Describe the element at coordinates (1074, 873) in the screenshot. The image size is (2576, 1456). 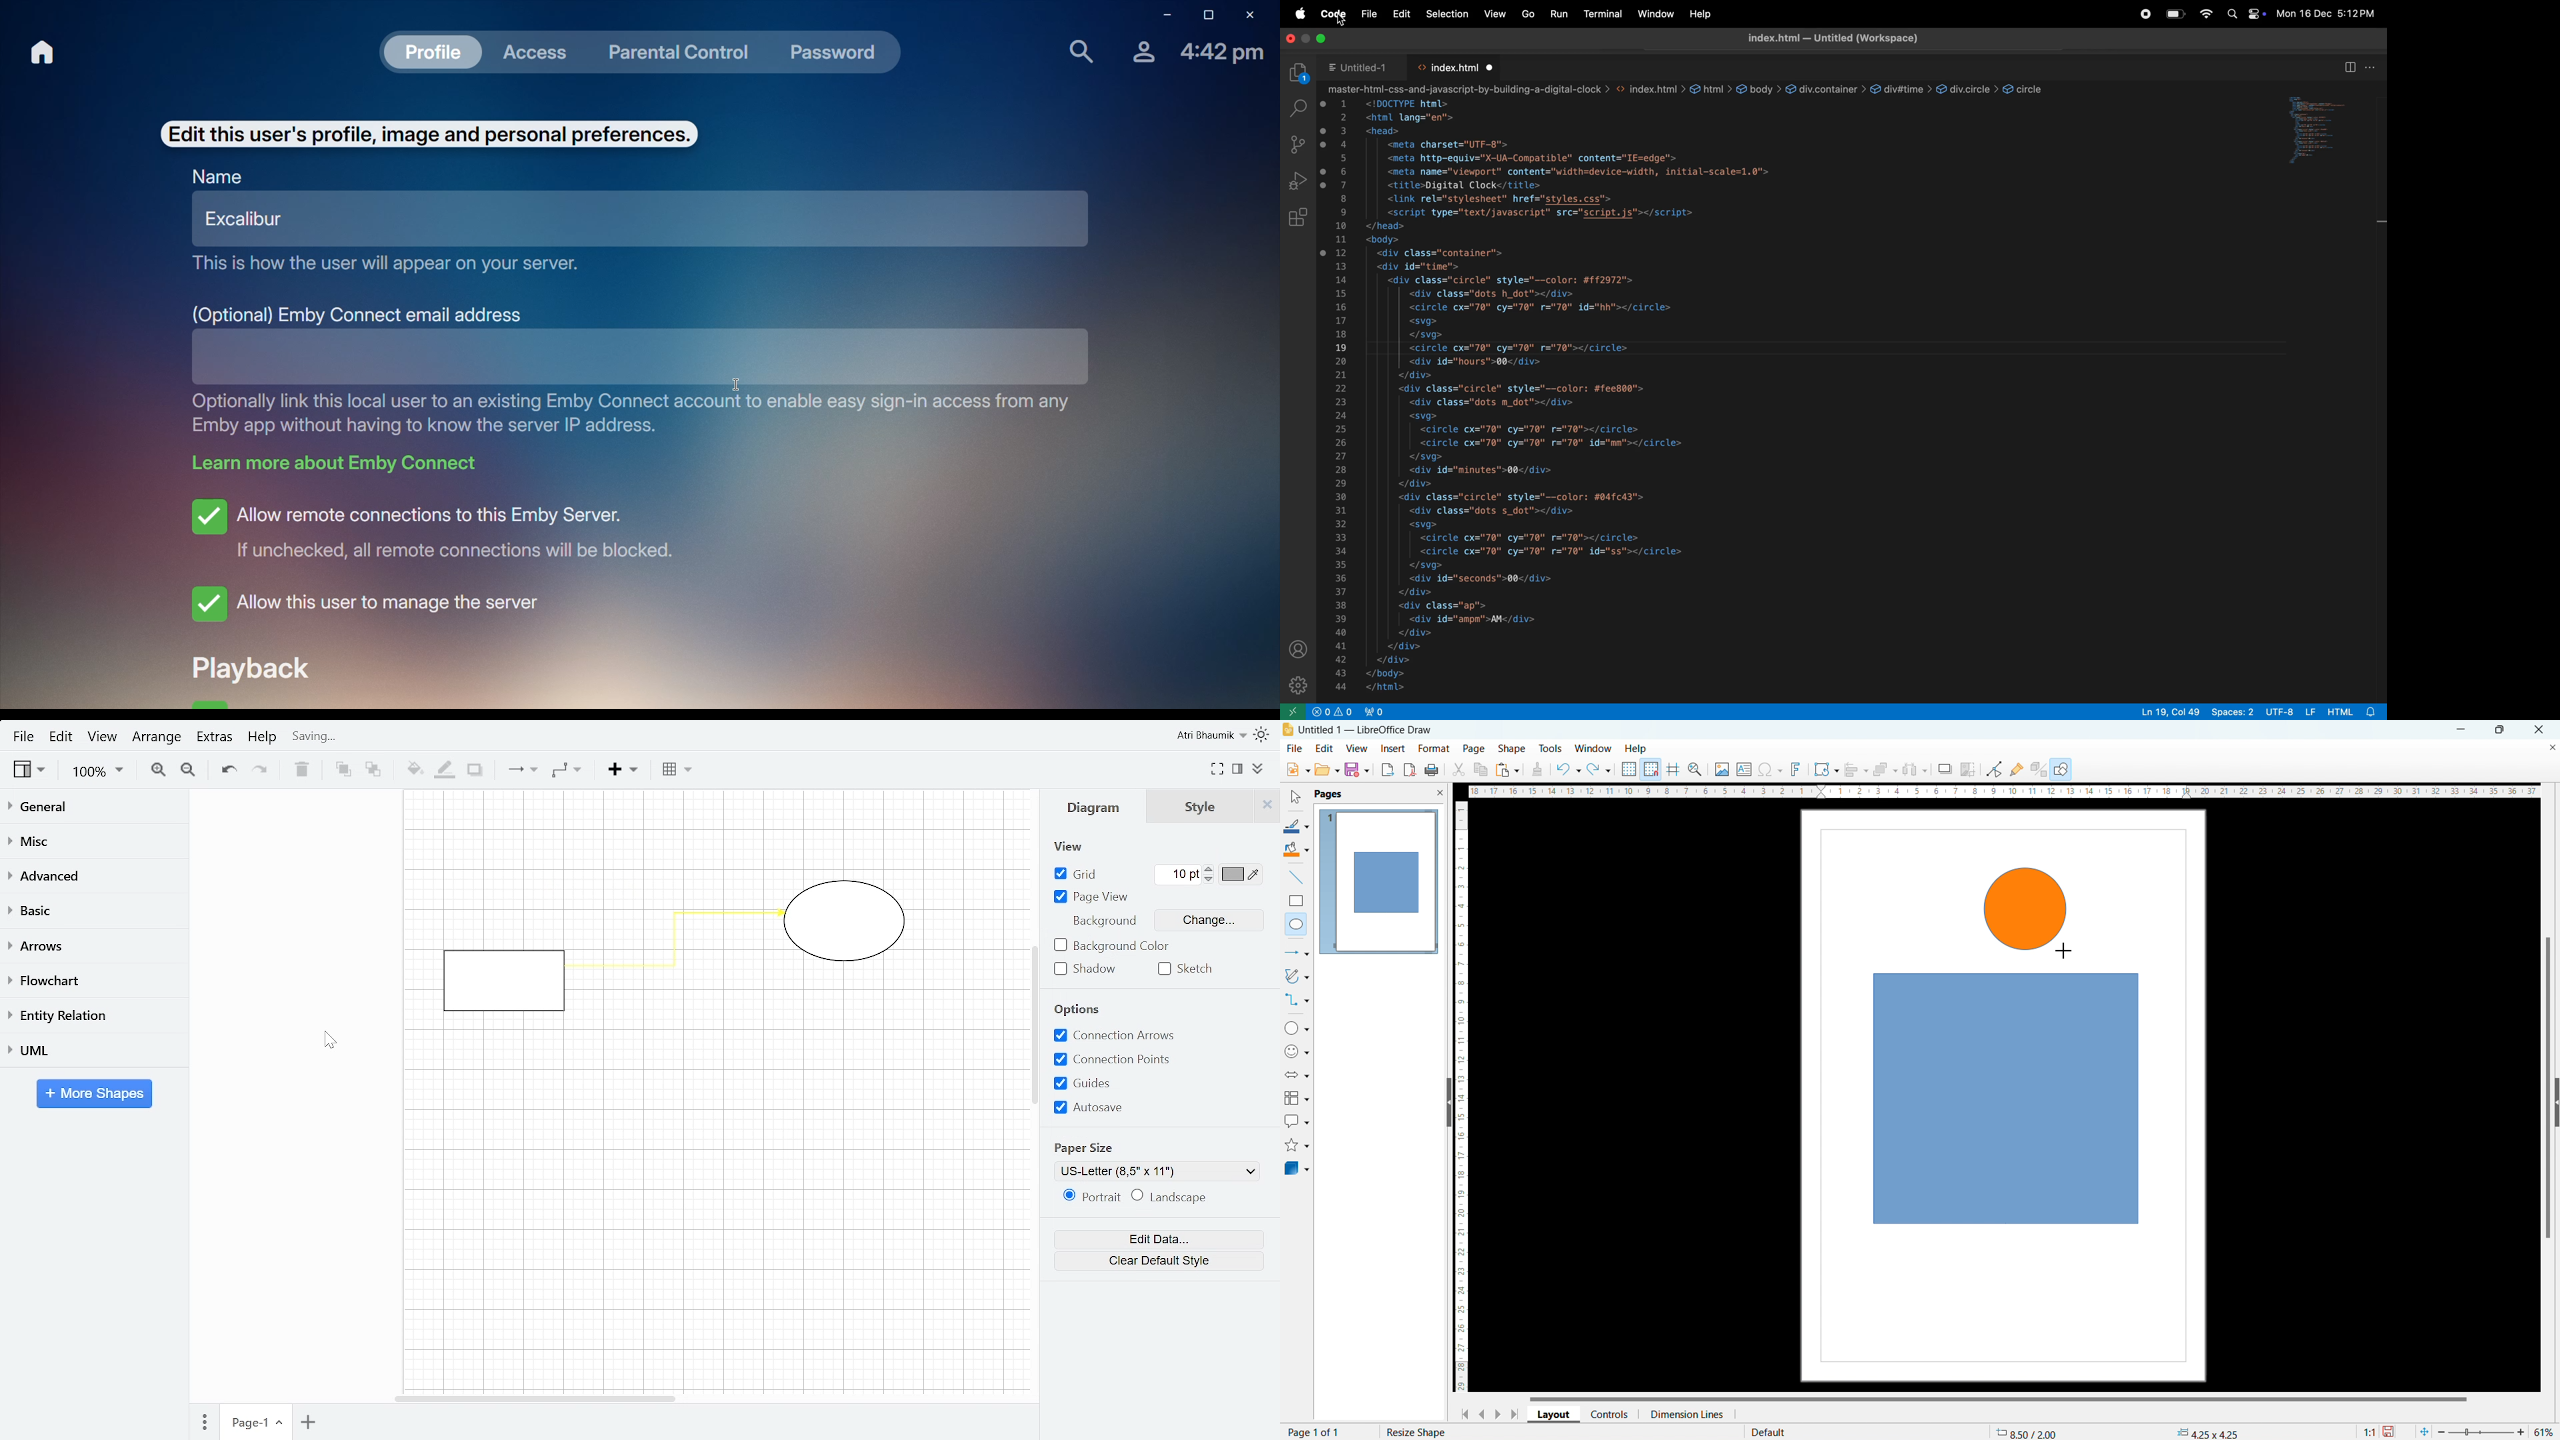
I see `Grid` at that location.